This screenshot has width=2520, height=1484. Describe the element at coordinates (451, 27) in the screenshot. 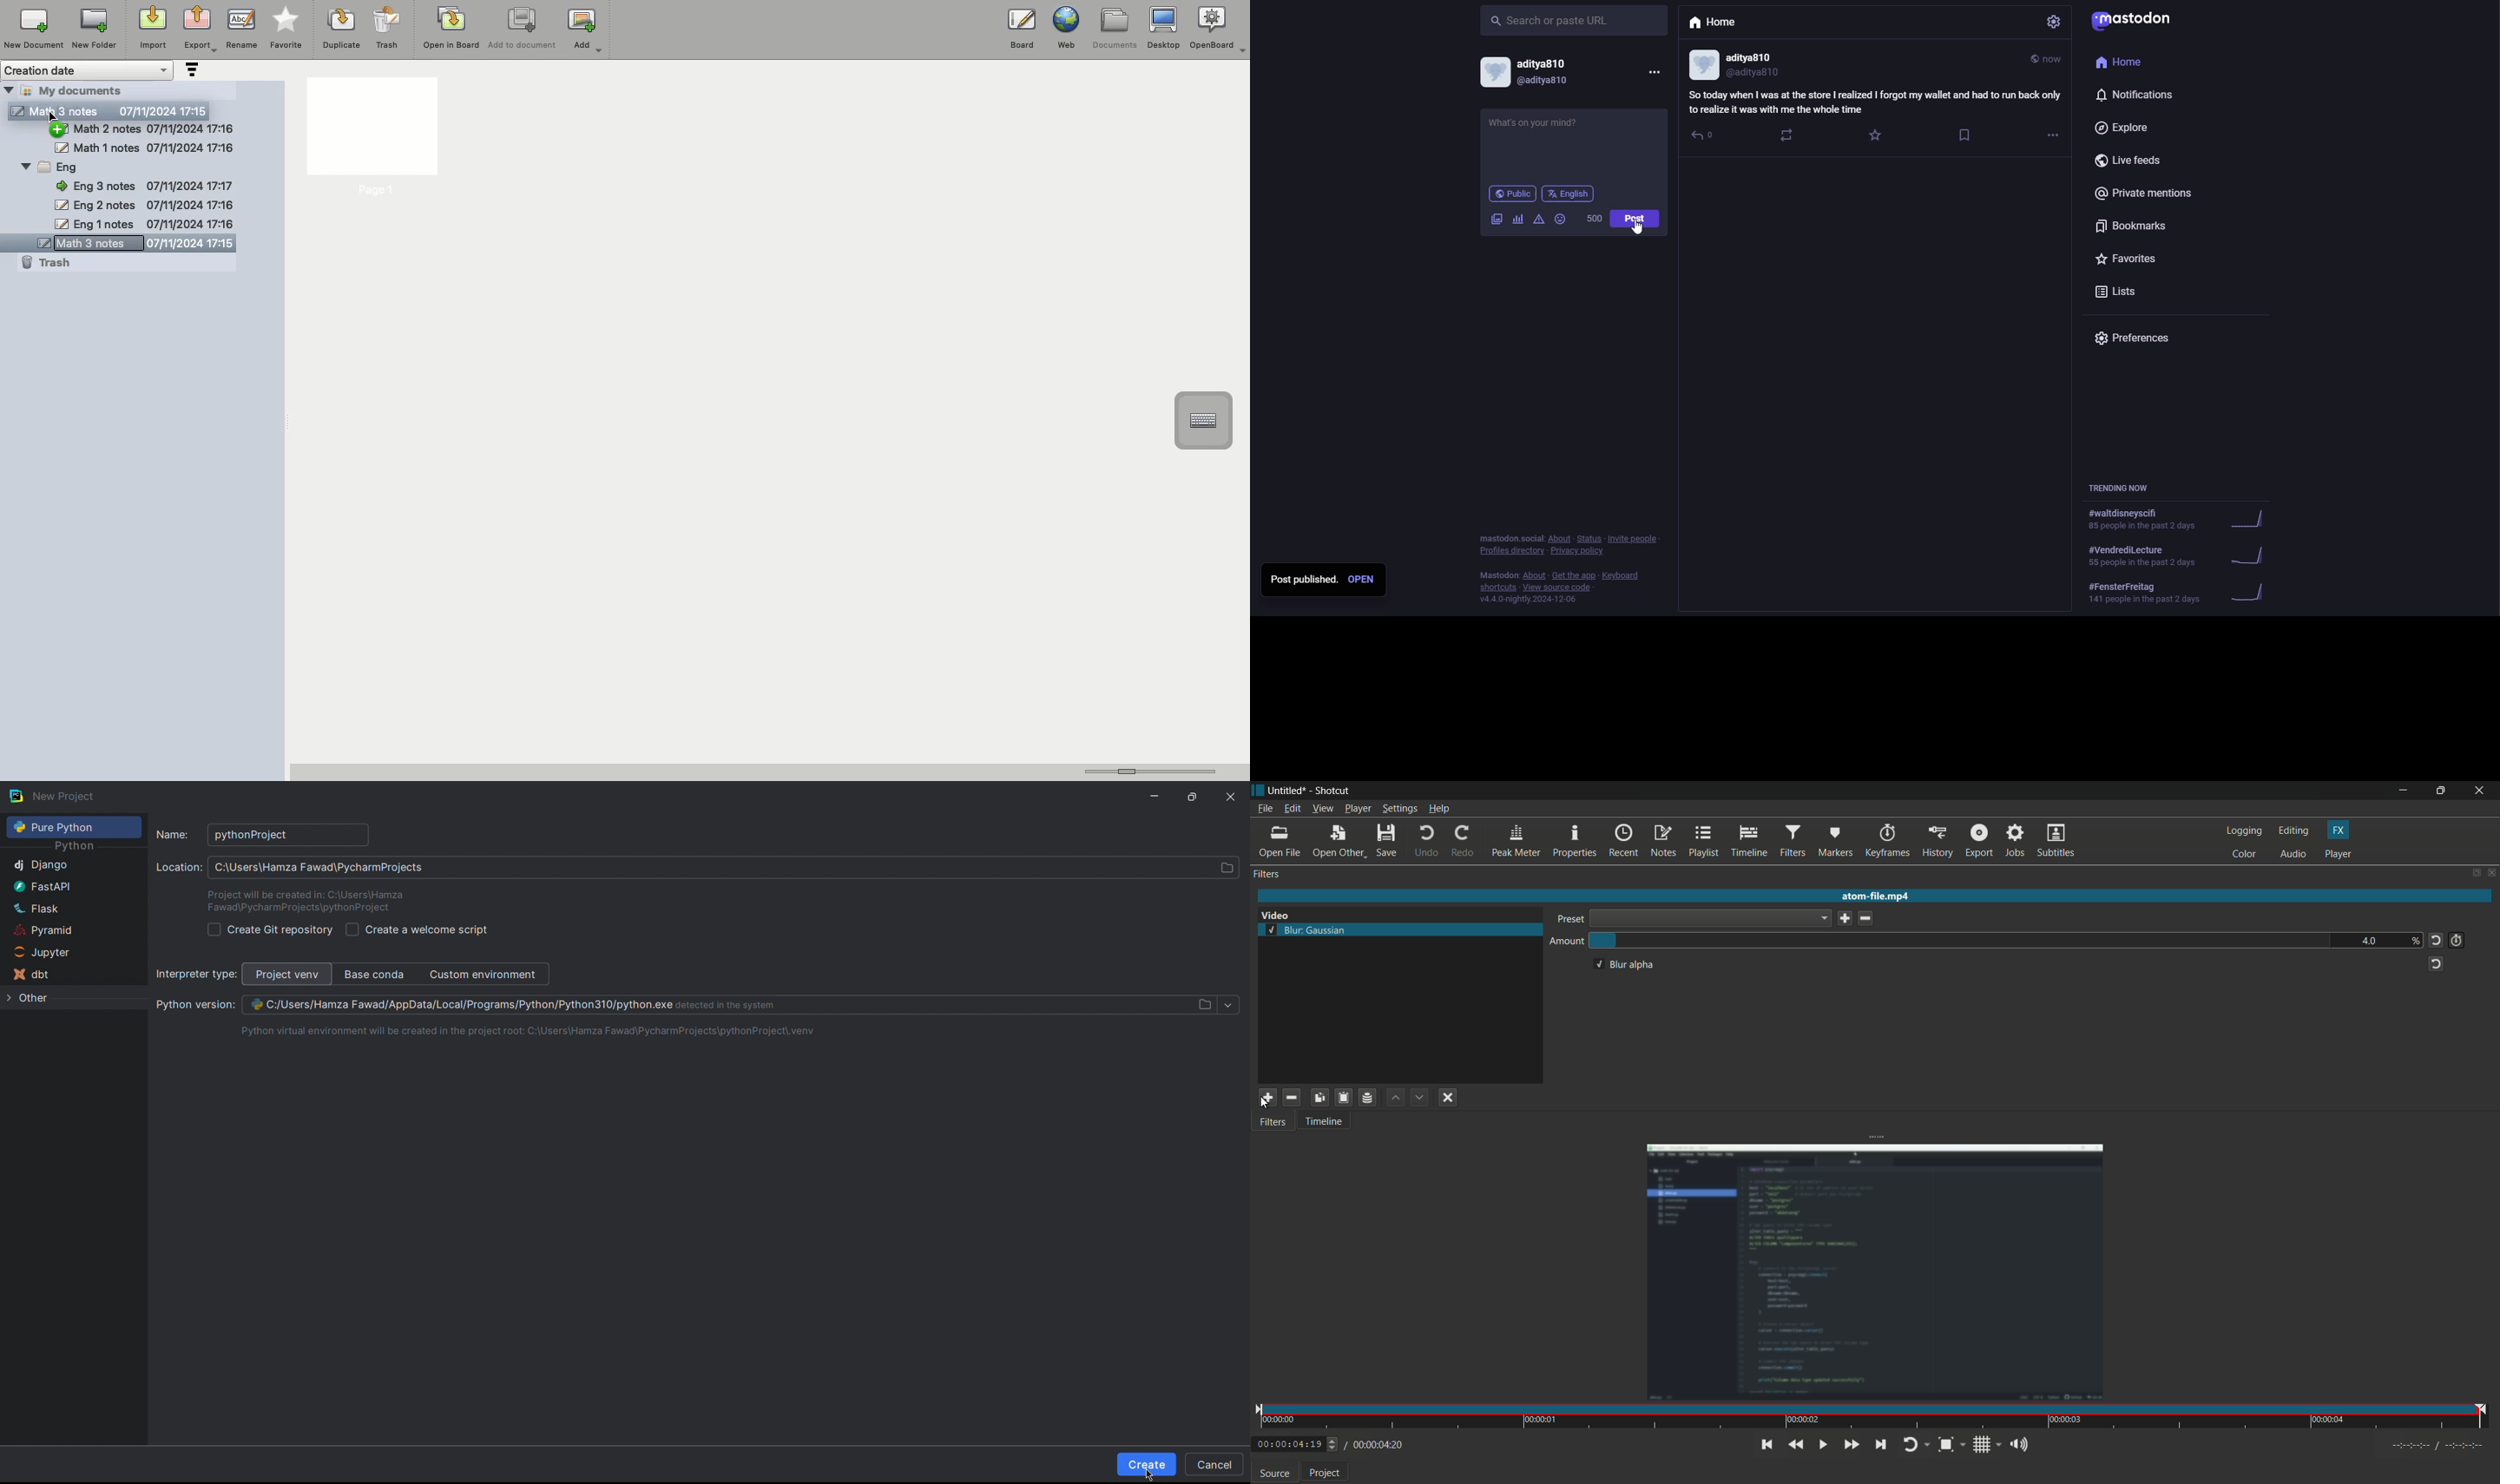

I see `Open in board` at that location.